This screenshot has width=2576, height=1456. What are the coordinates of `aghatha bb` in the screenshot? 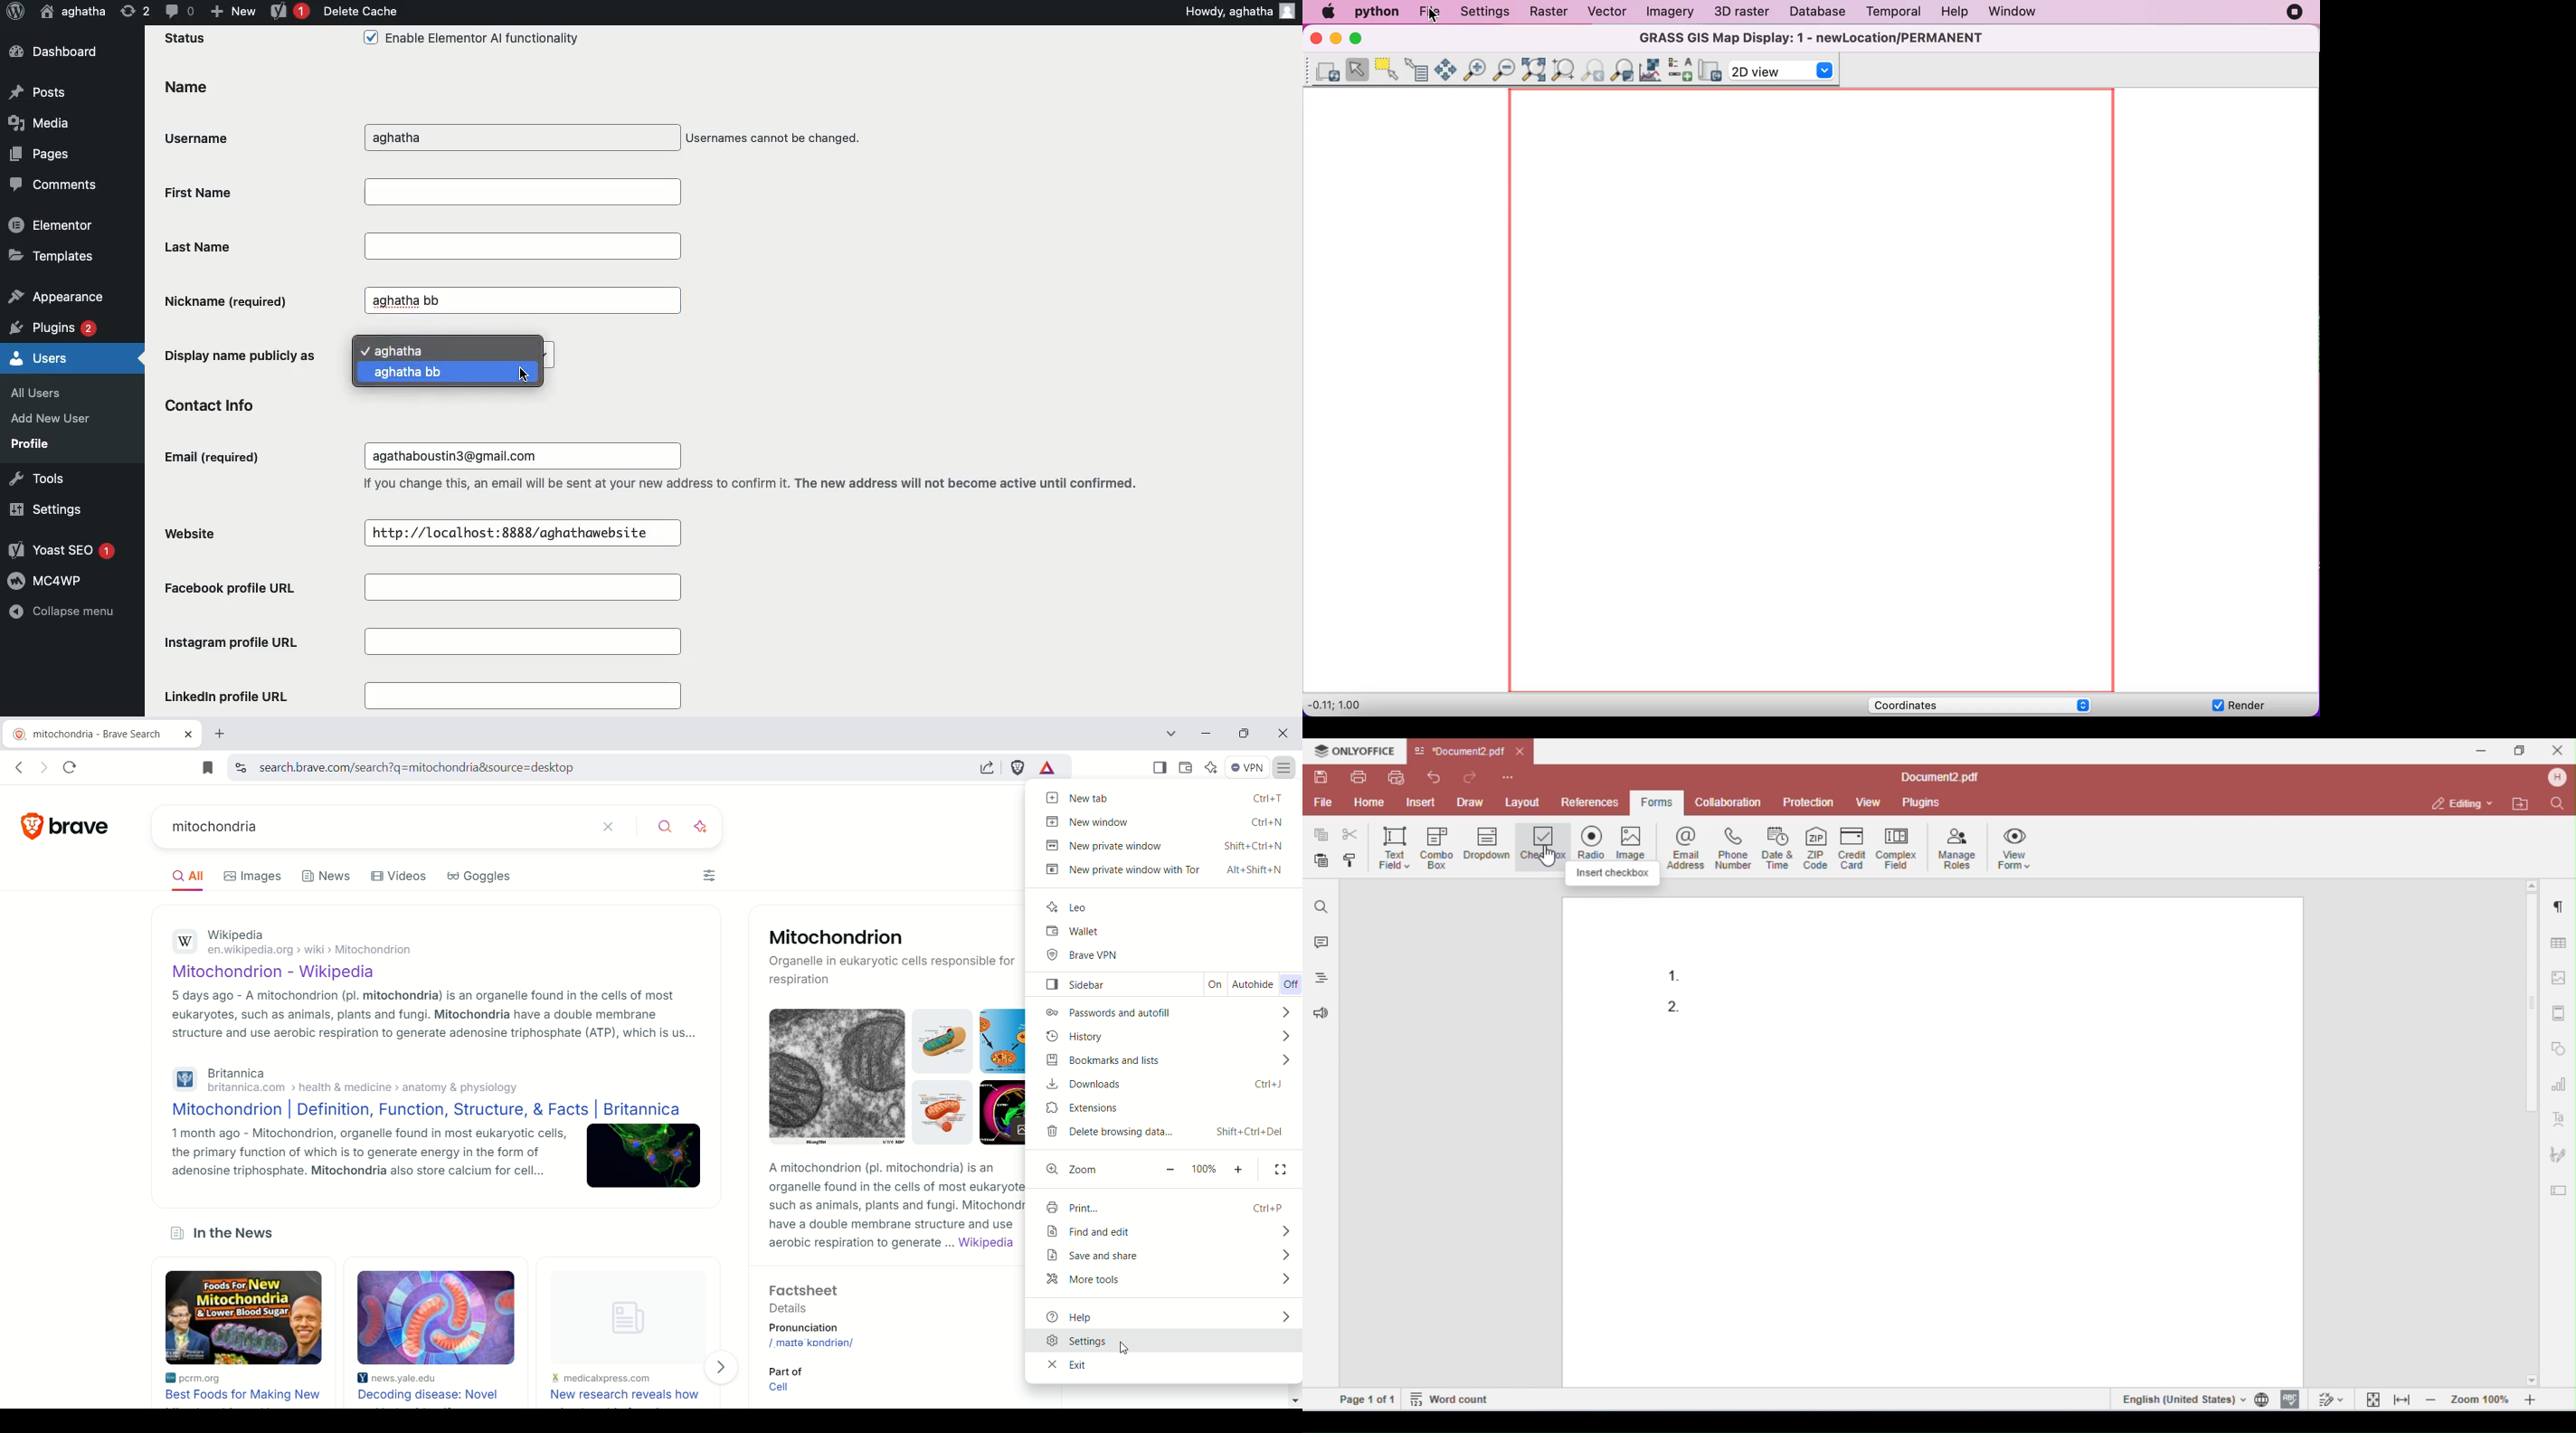 It's located at (414, 374).